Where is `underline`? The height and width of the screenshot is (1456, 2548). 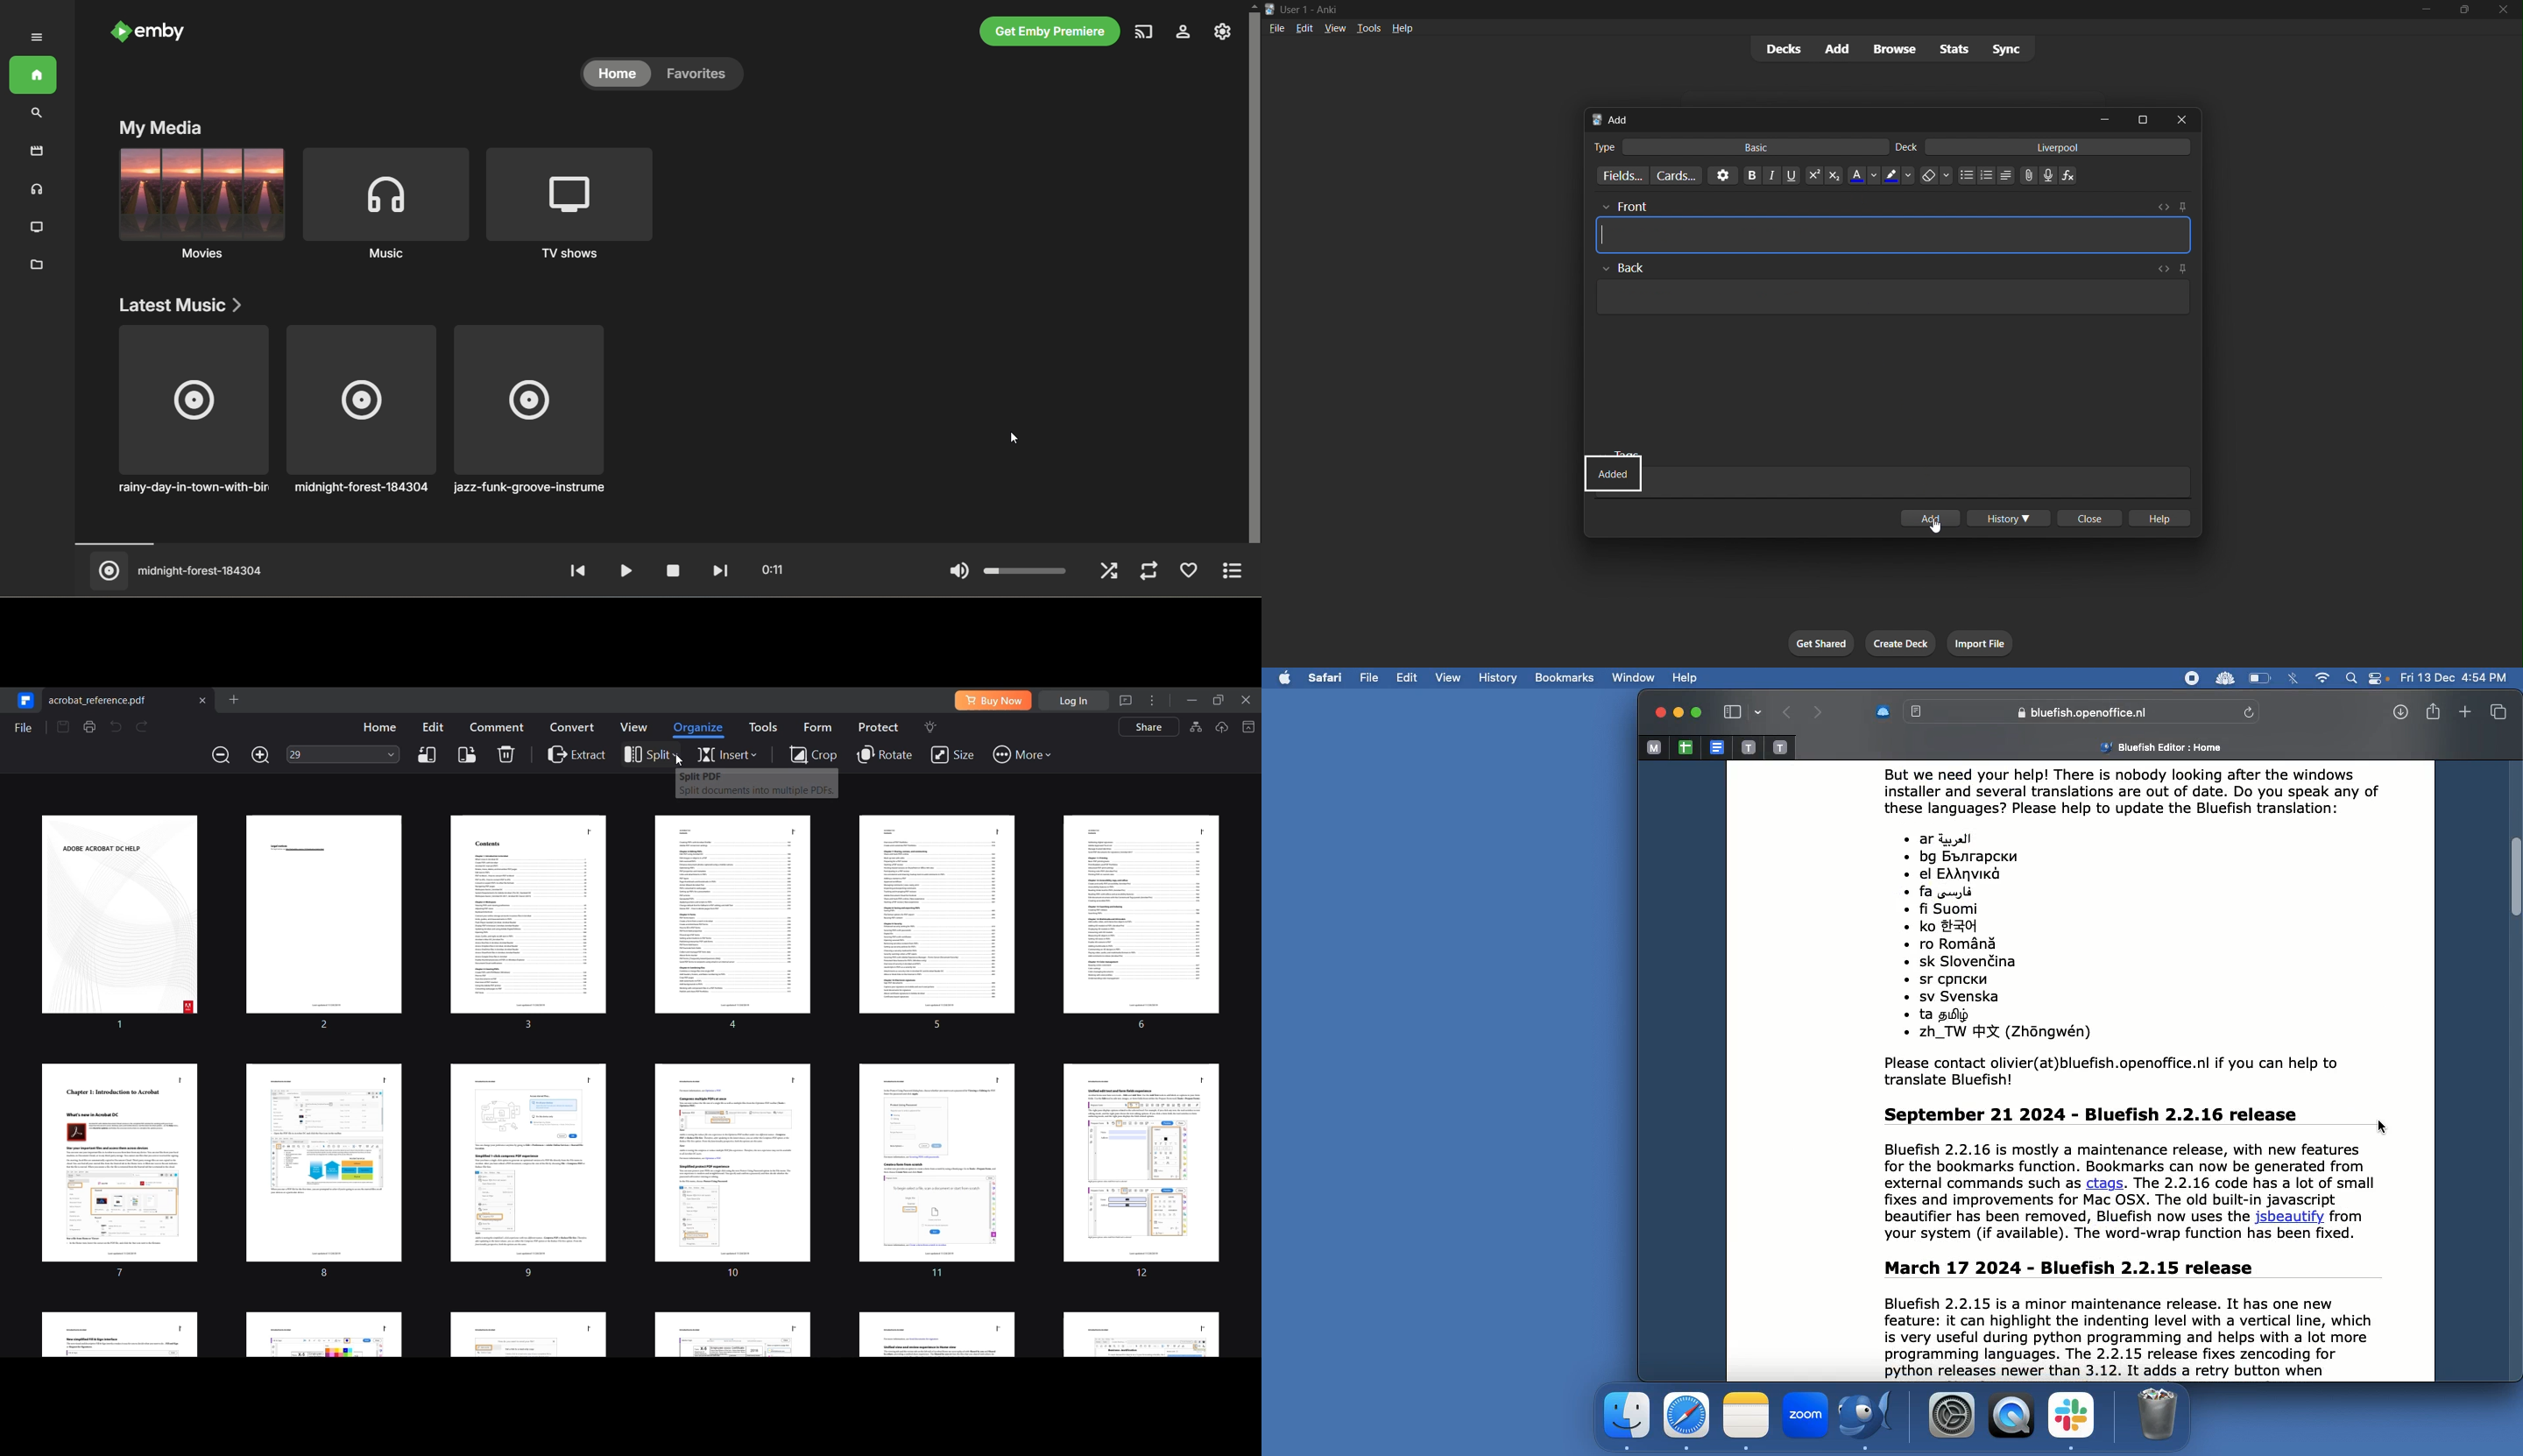
underline is located at coordinates (1787, 175).